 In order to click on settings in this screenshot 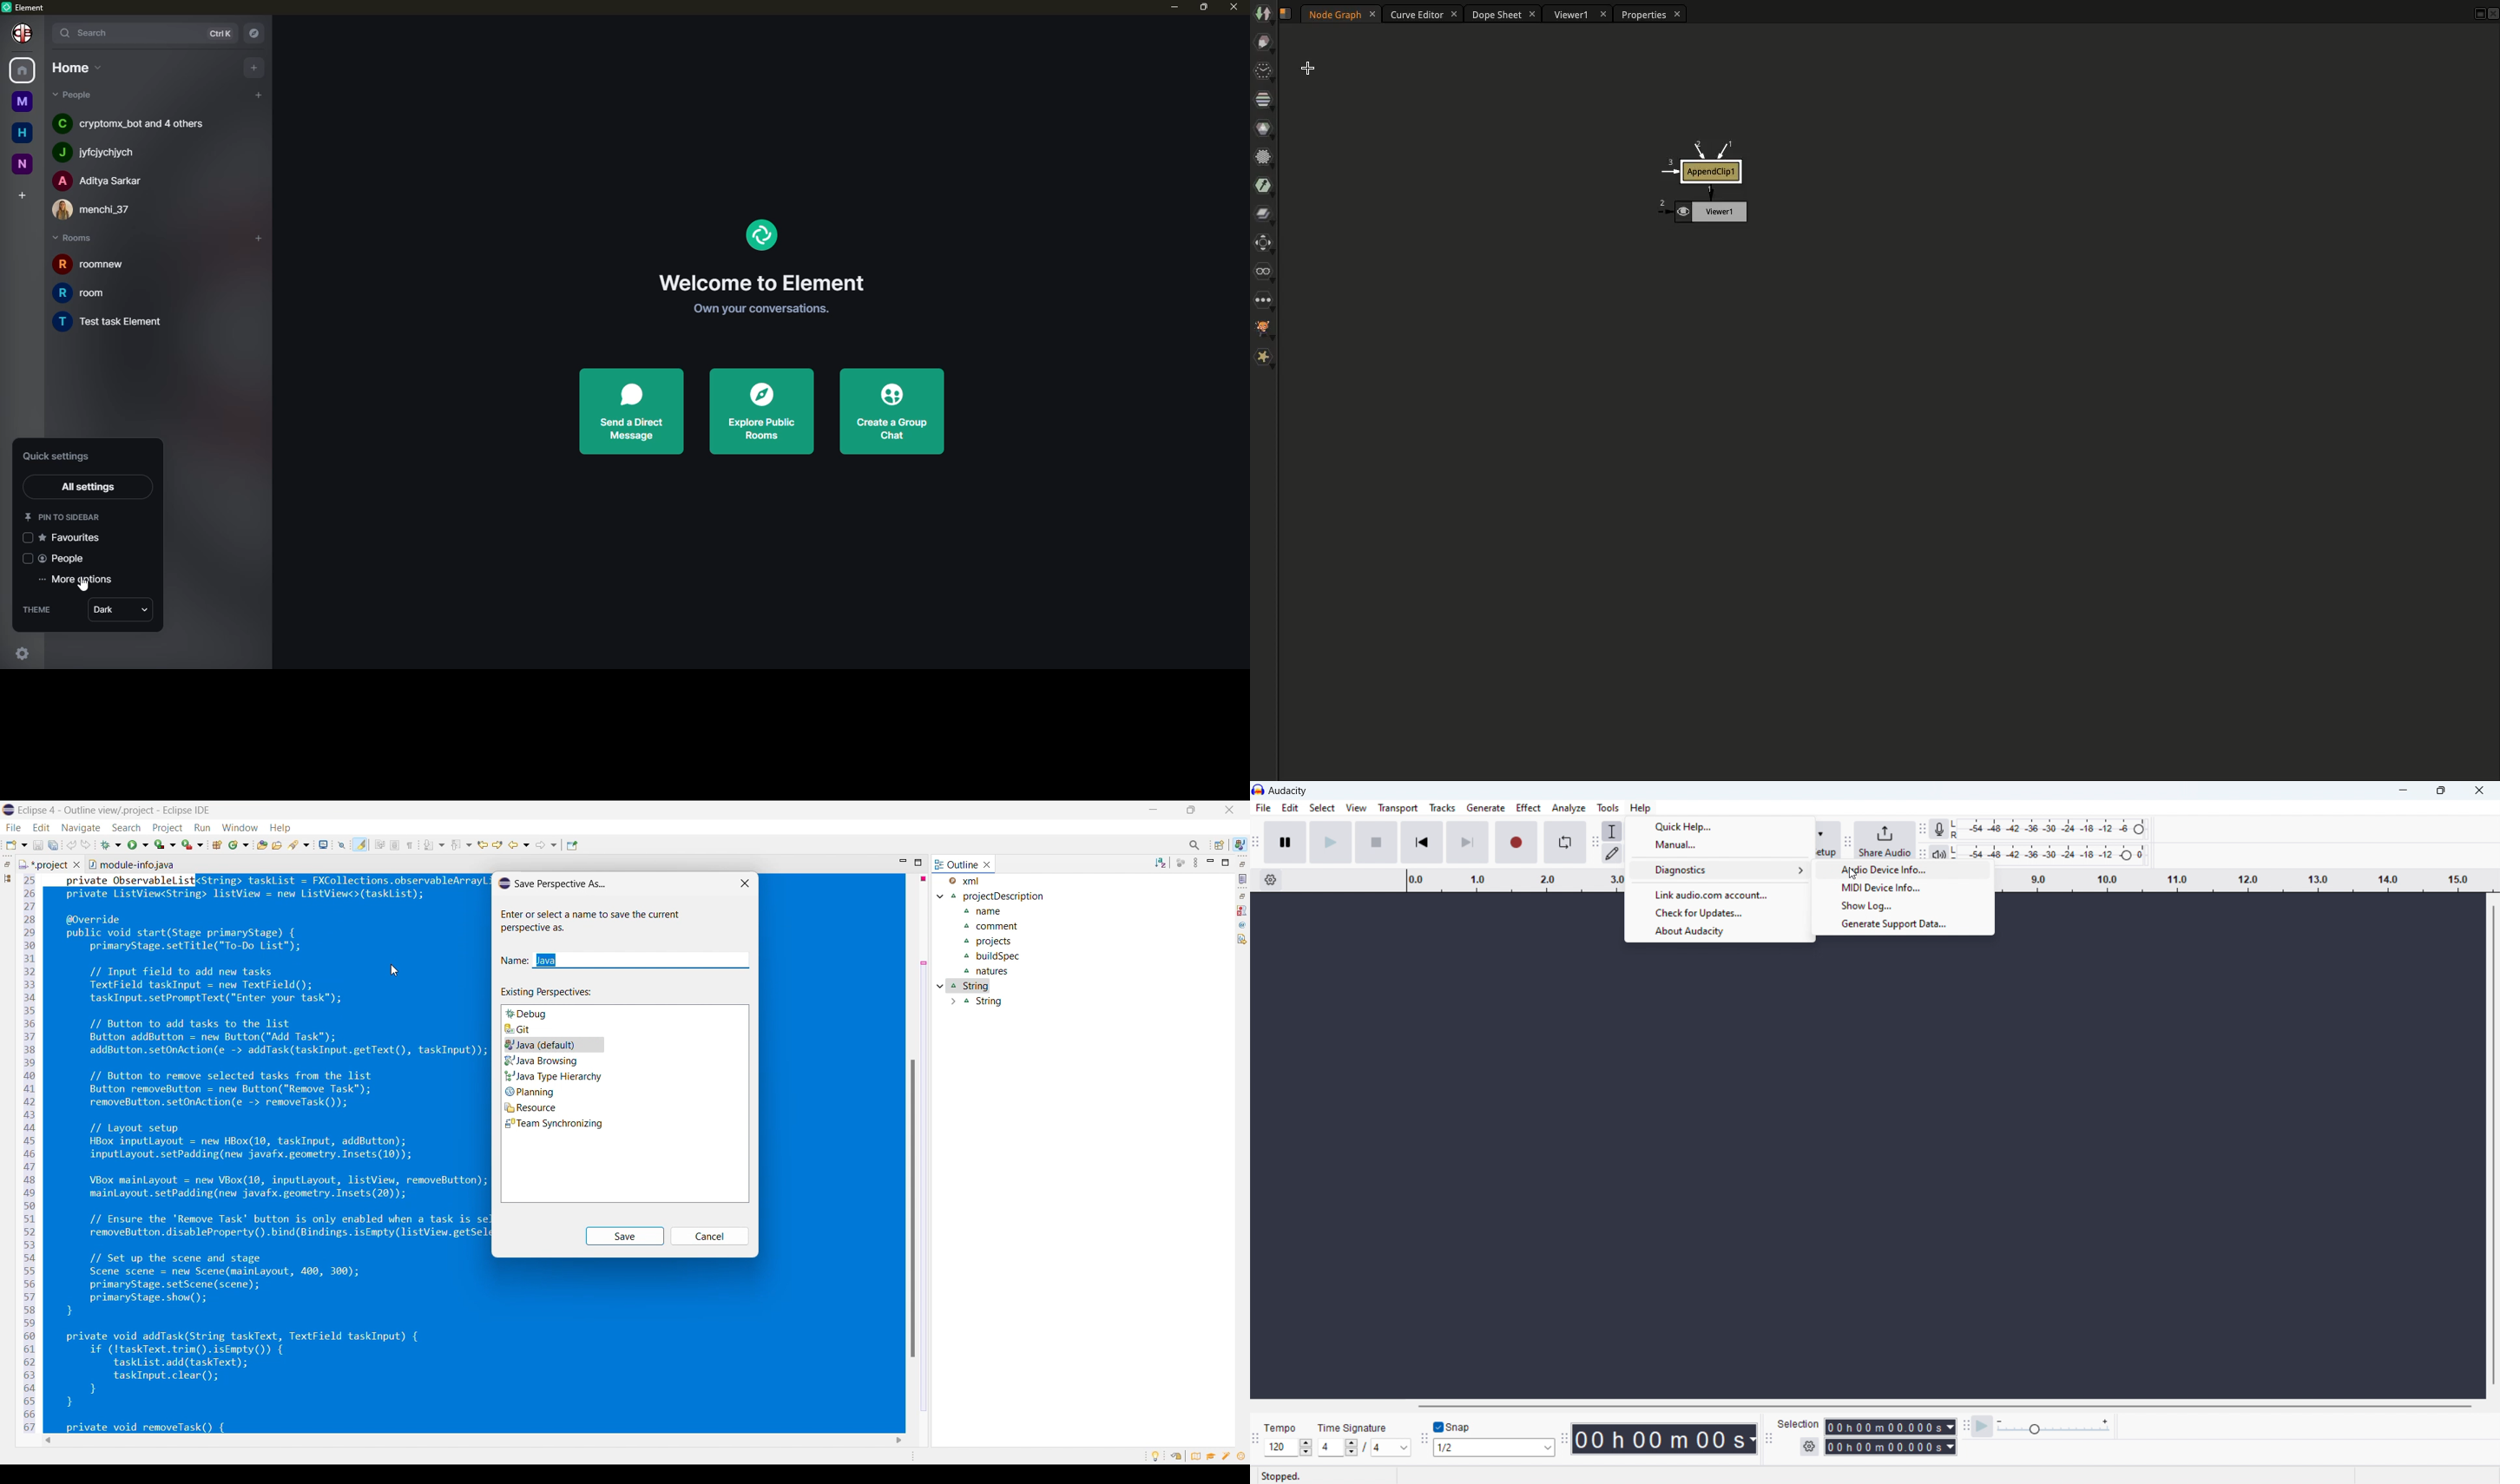, I will do `click(1809, 1446)`.